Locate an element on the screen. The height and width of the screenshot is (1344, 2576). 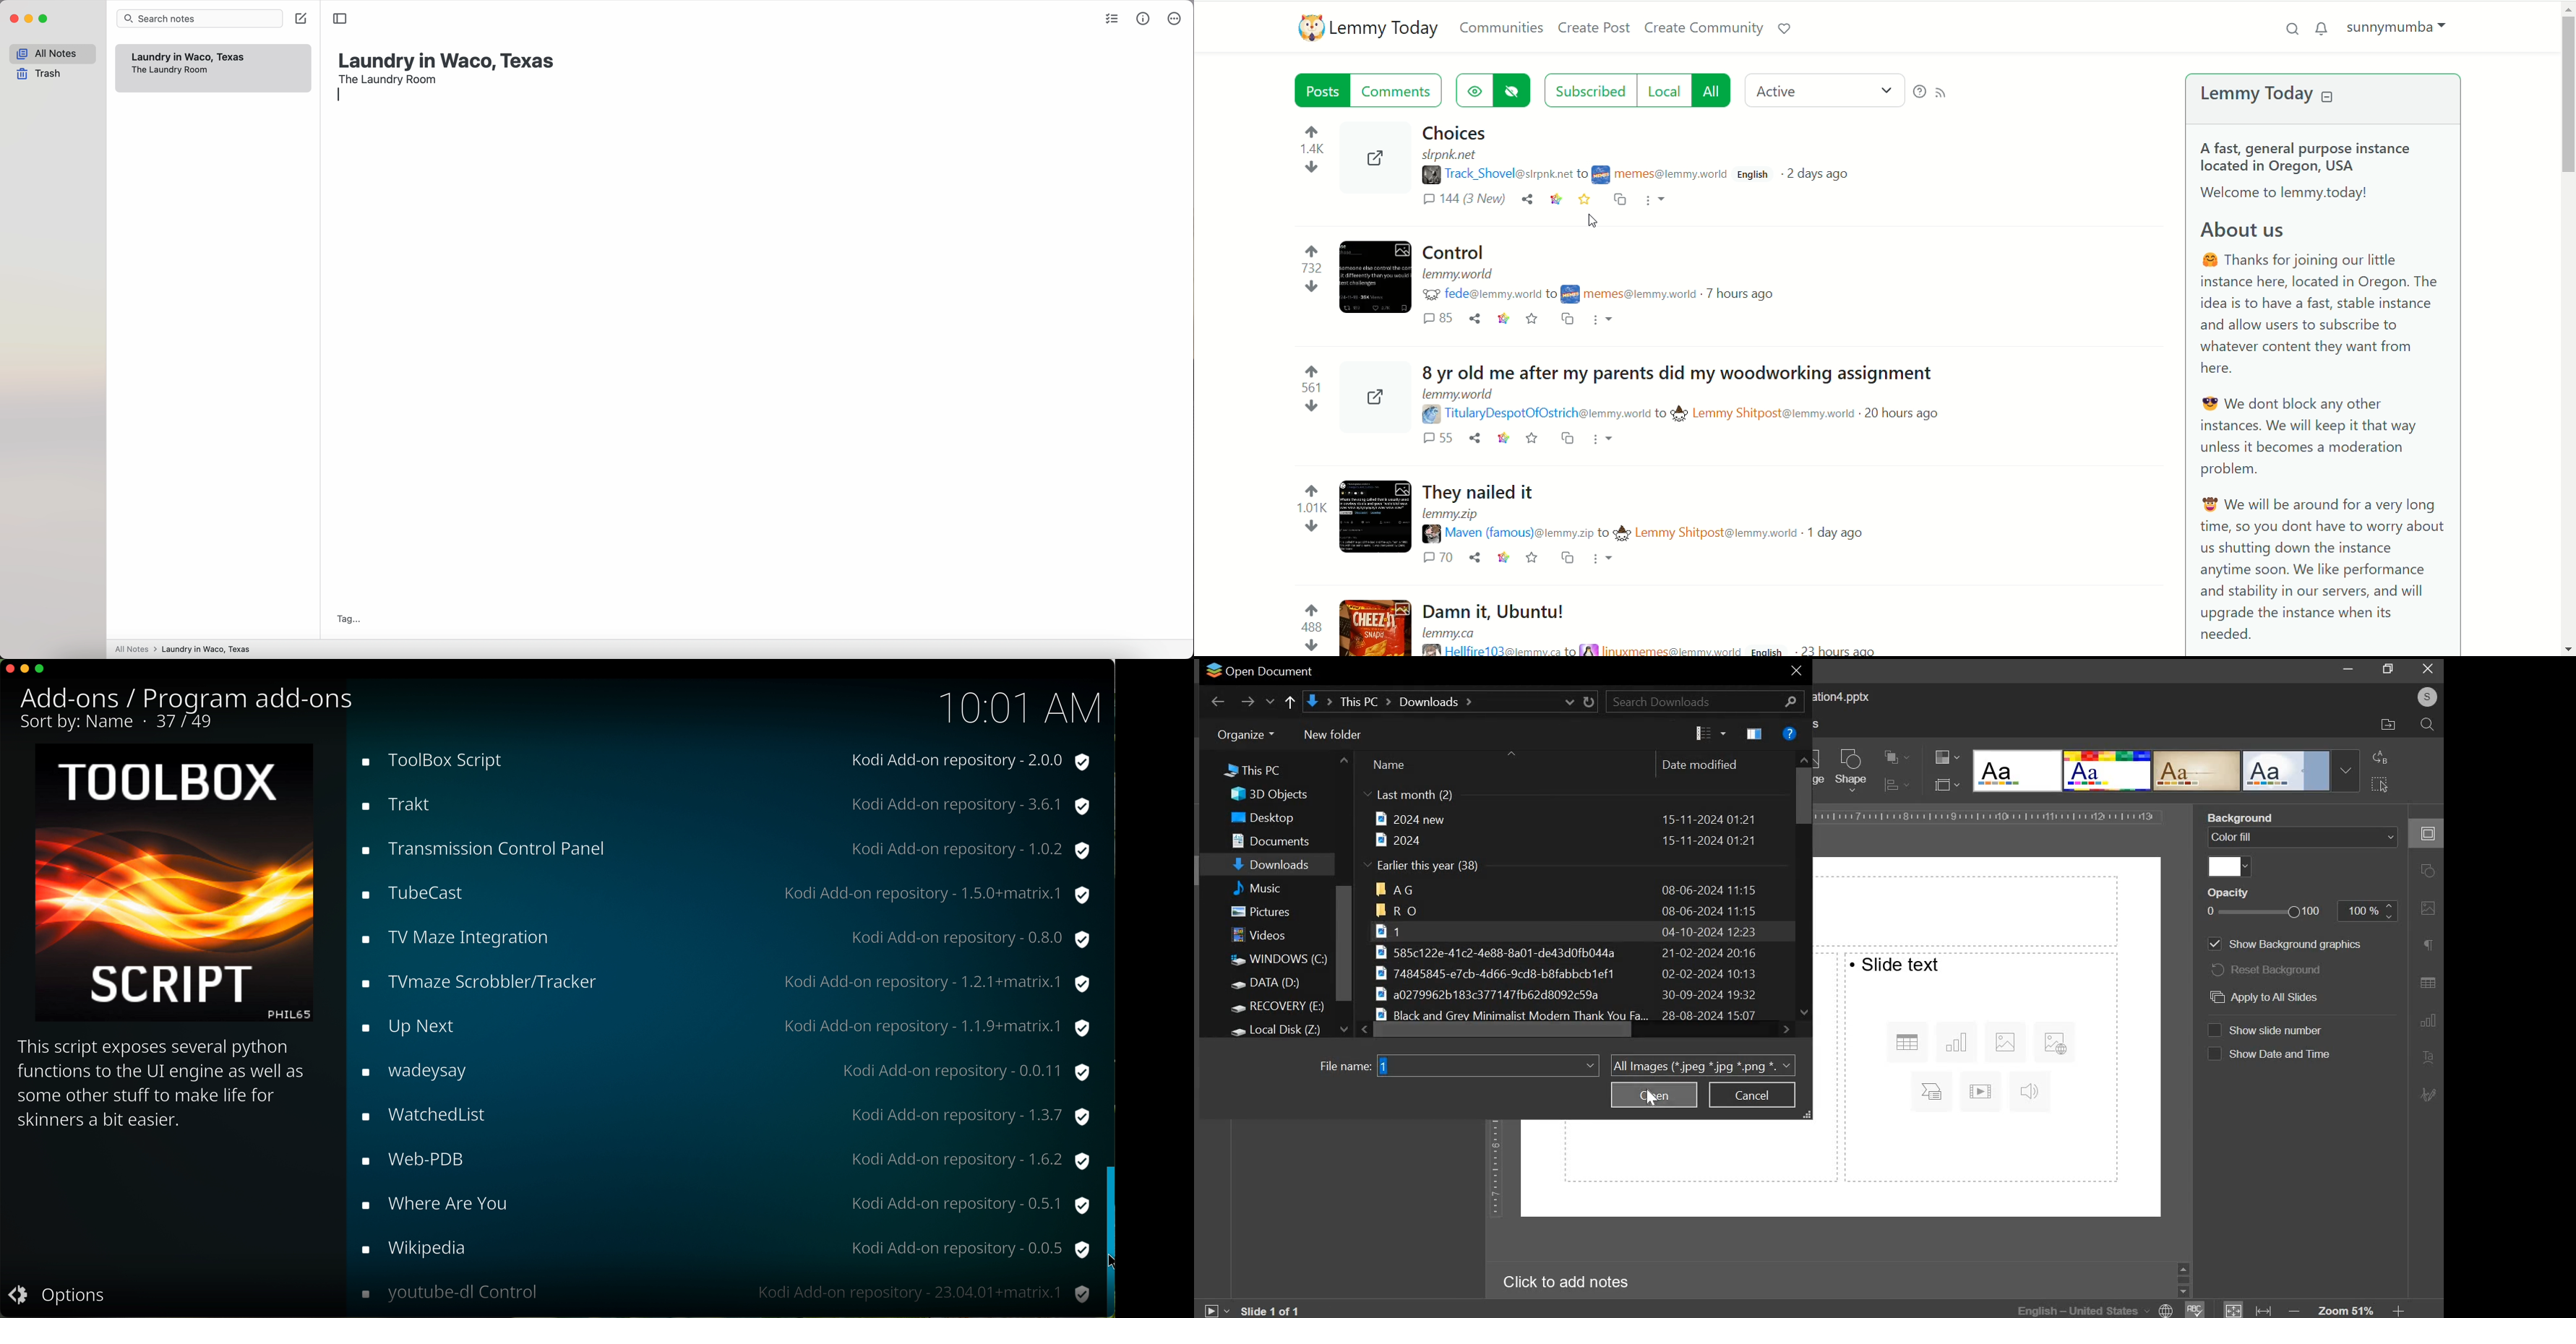
table setting is located at coordinates (2427, 979).